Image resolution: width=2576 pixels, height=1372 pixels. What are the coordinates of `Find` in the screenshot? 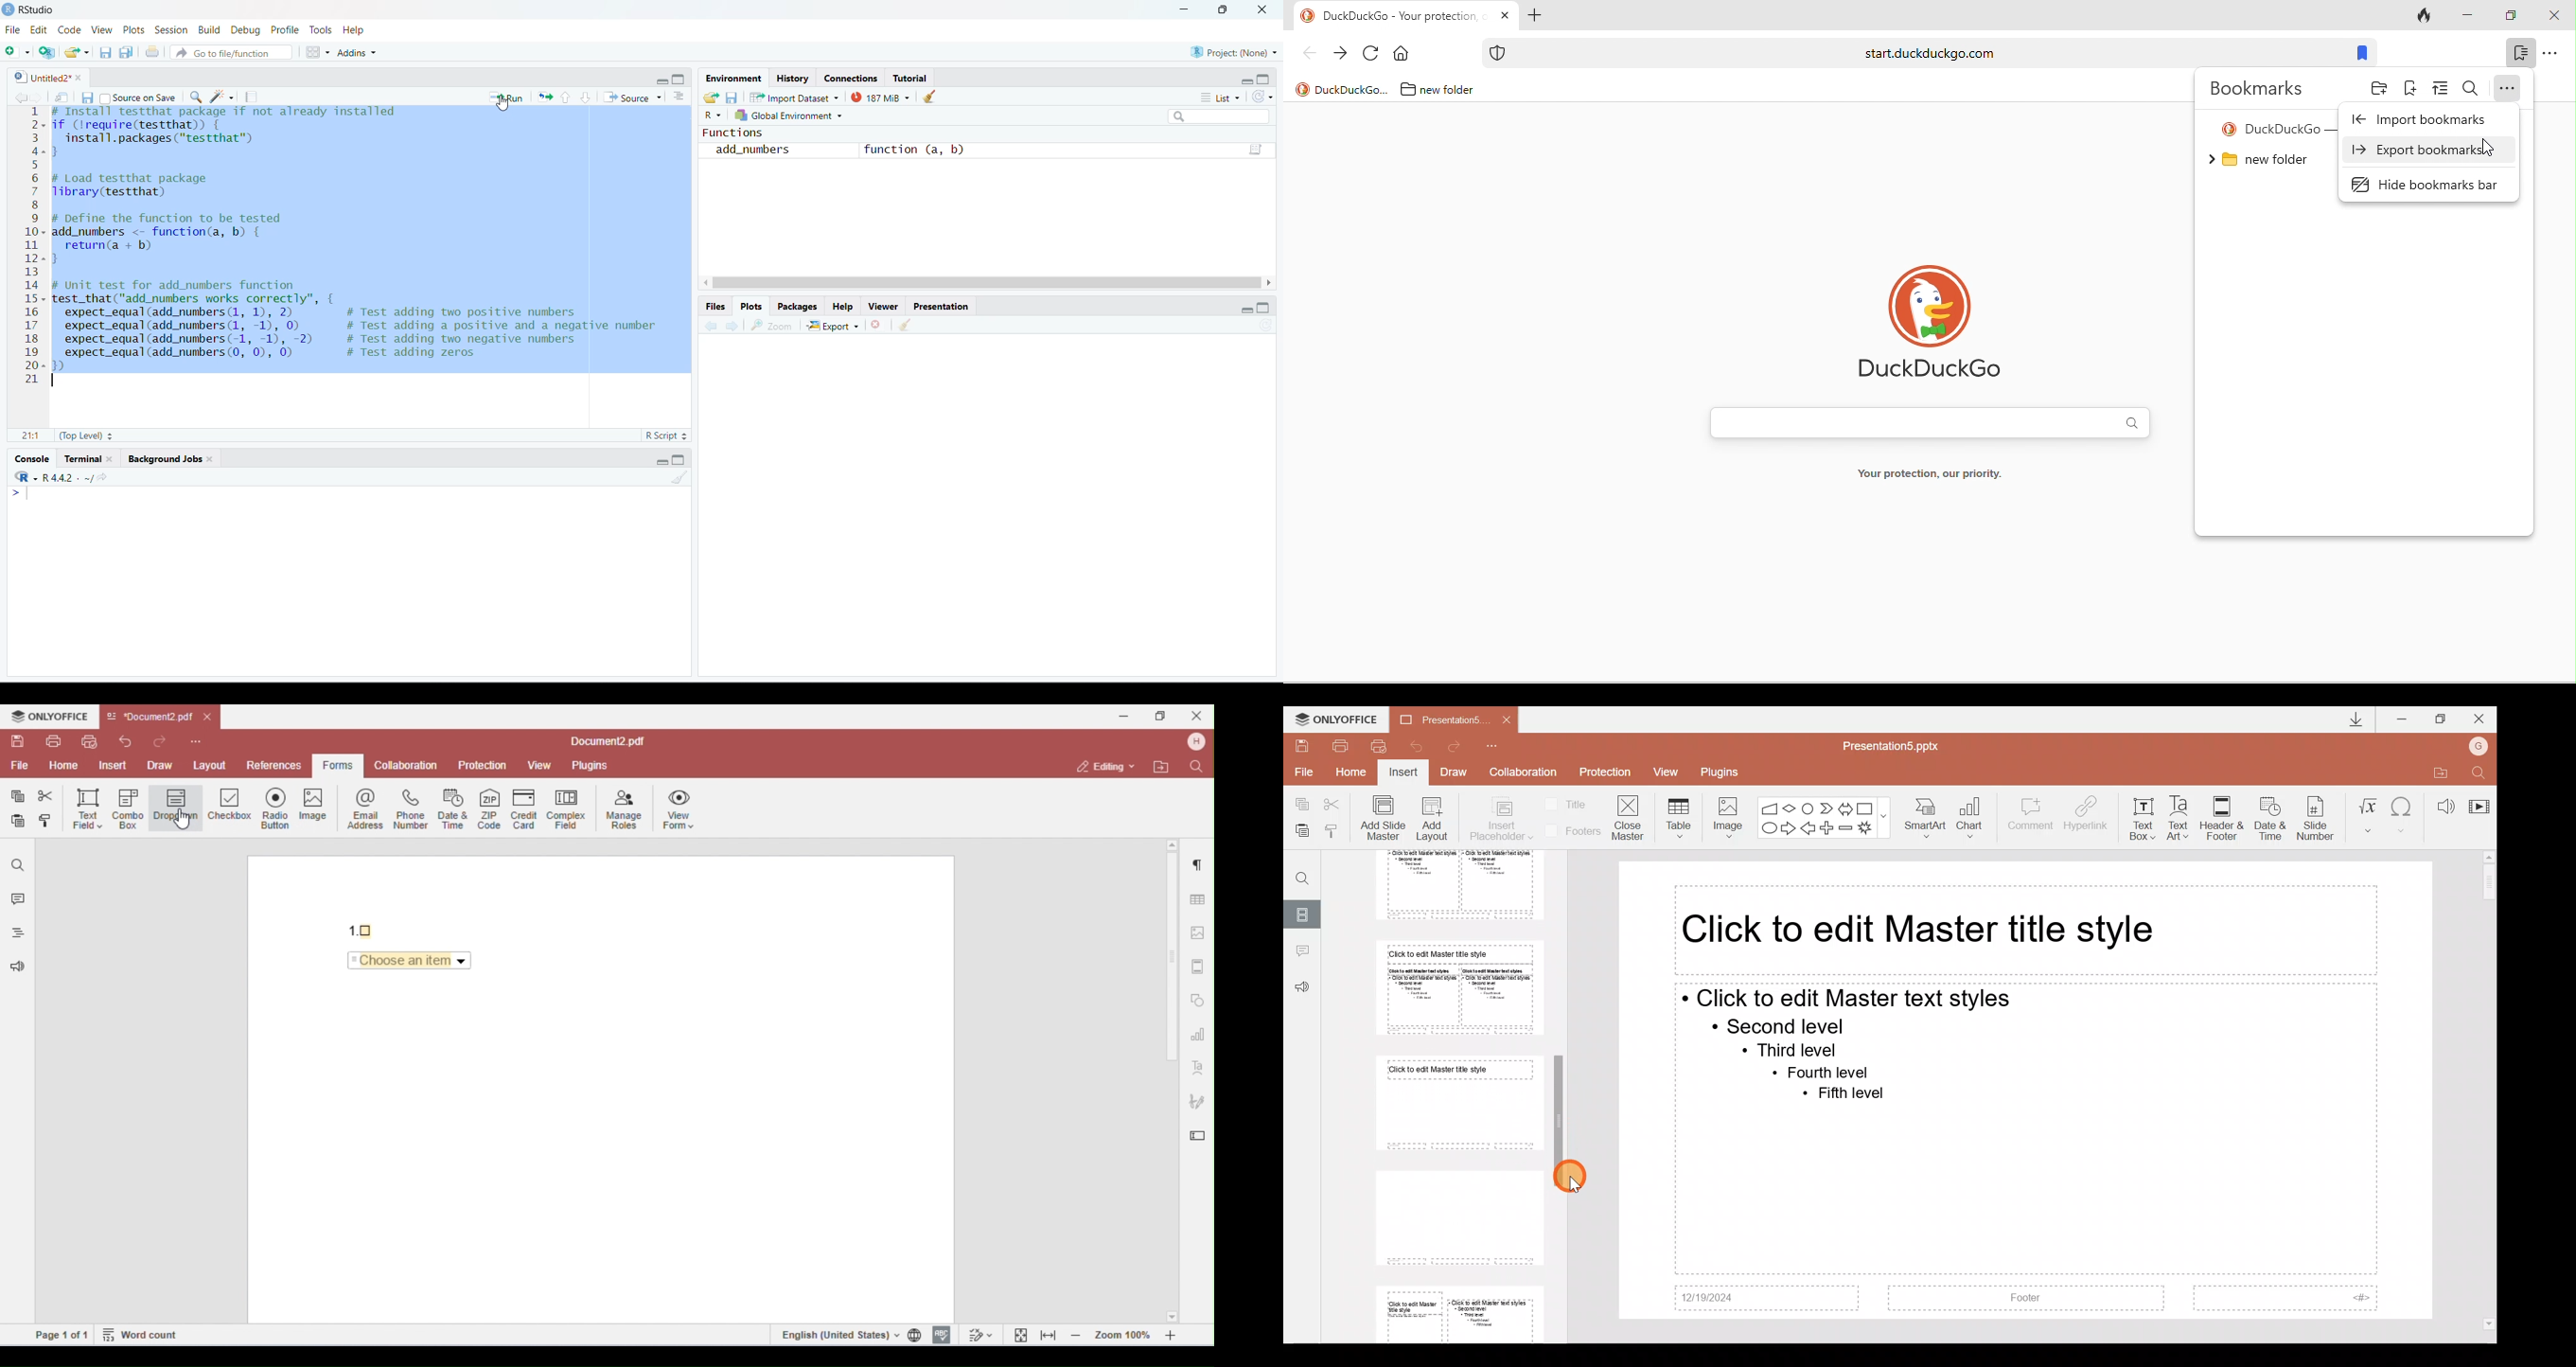 It's located at (1298, 873).